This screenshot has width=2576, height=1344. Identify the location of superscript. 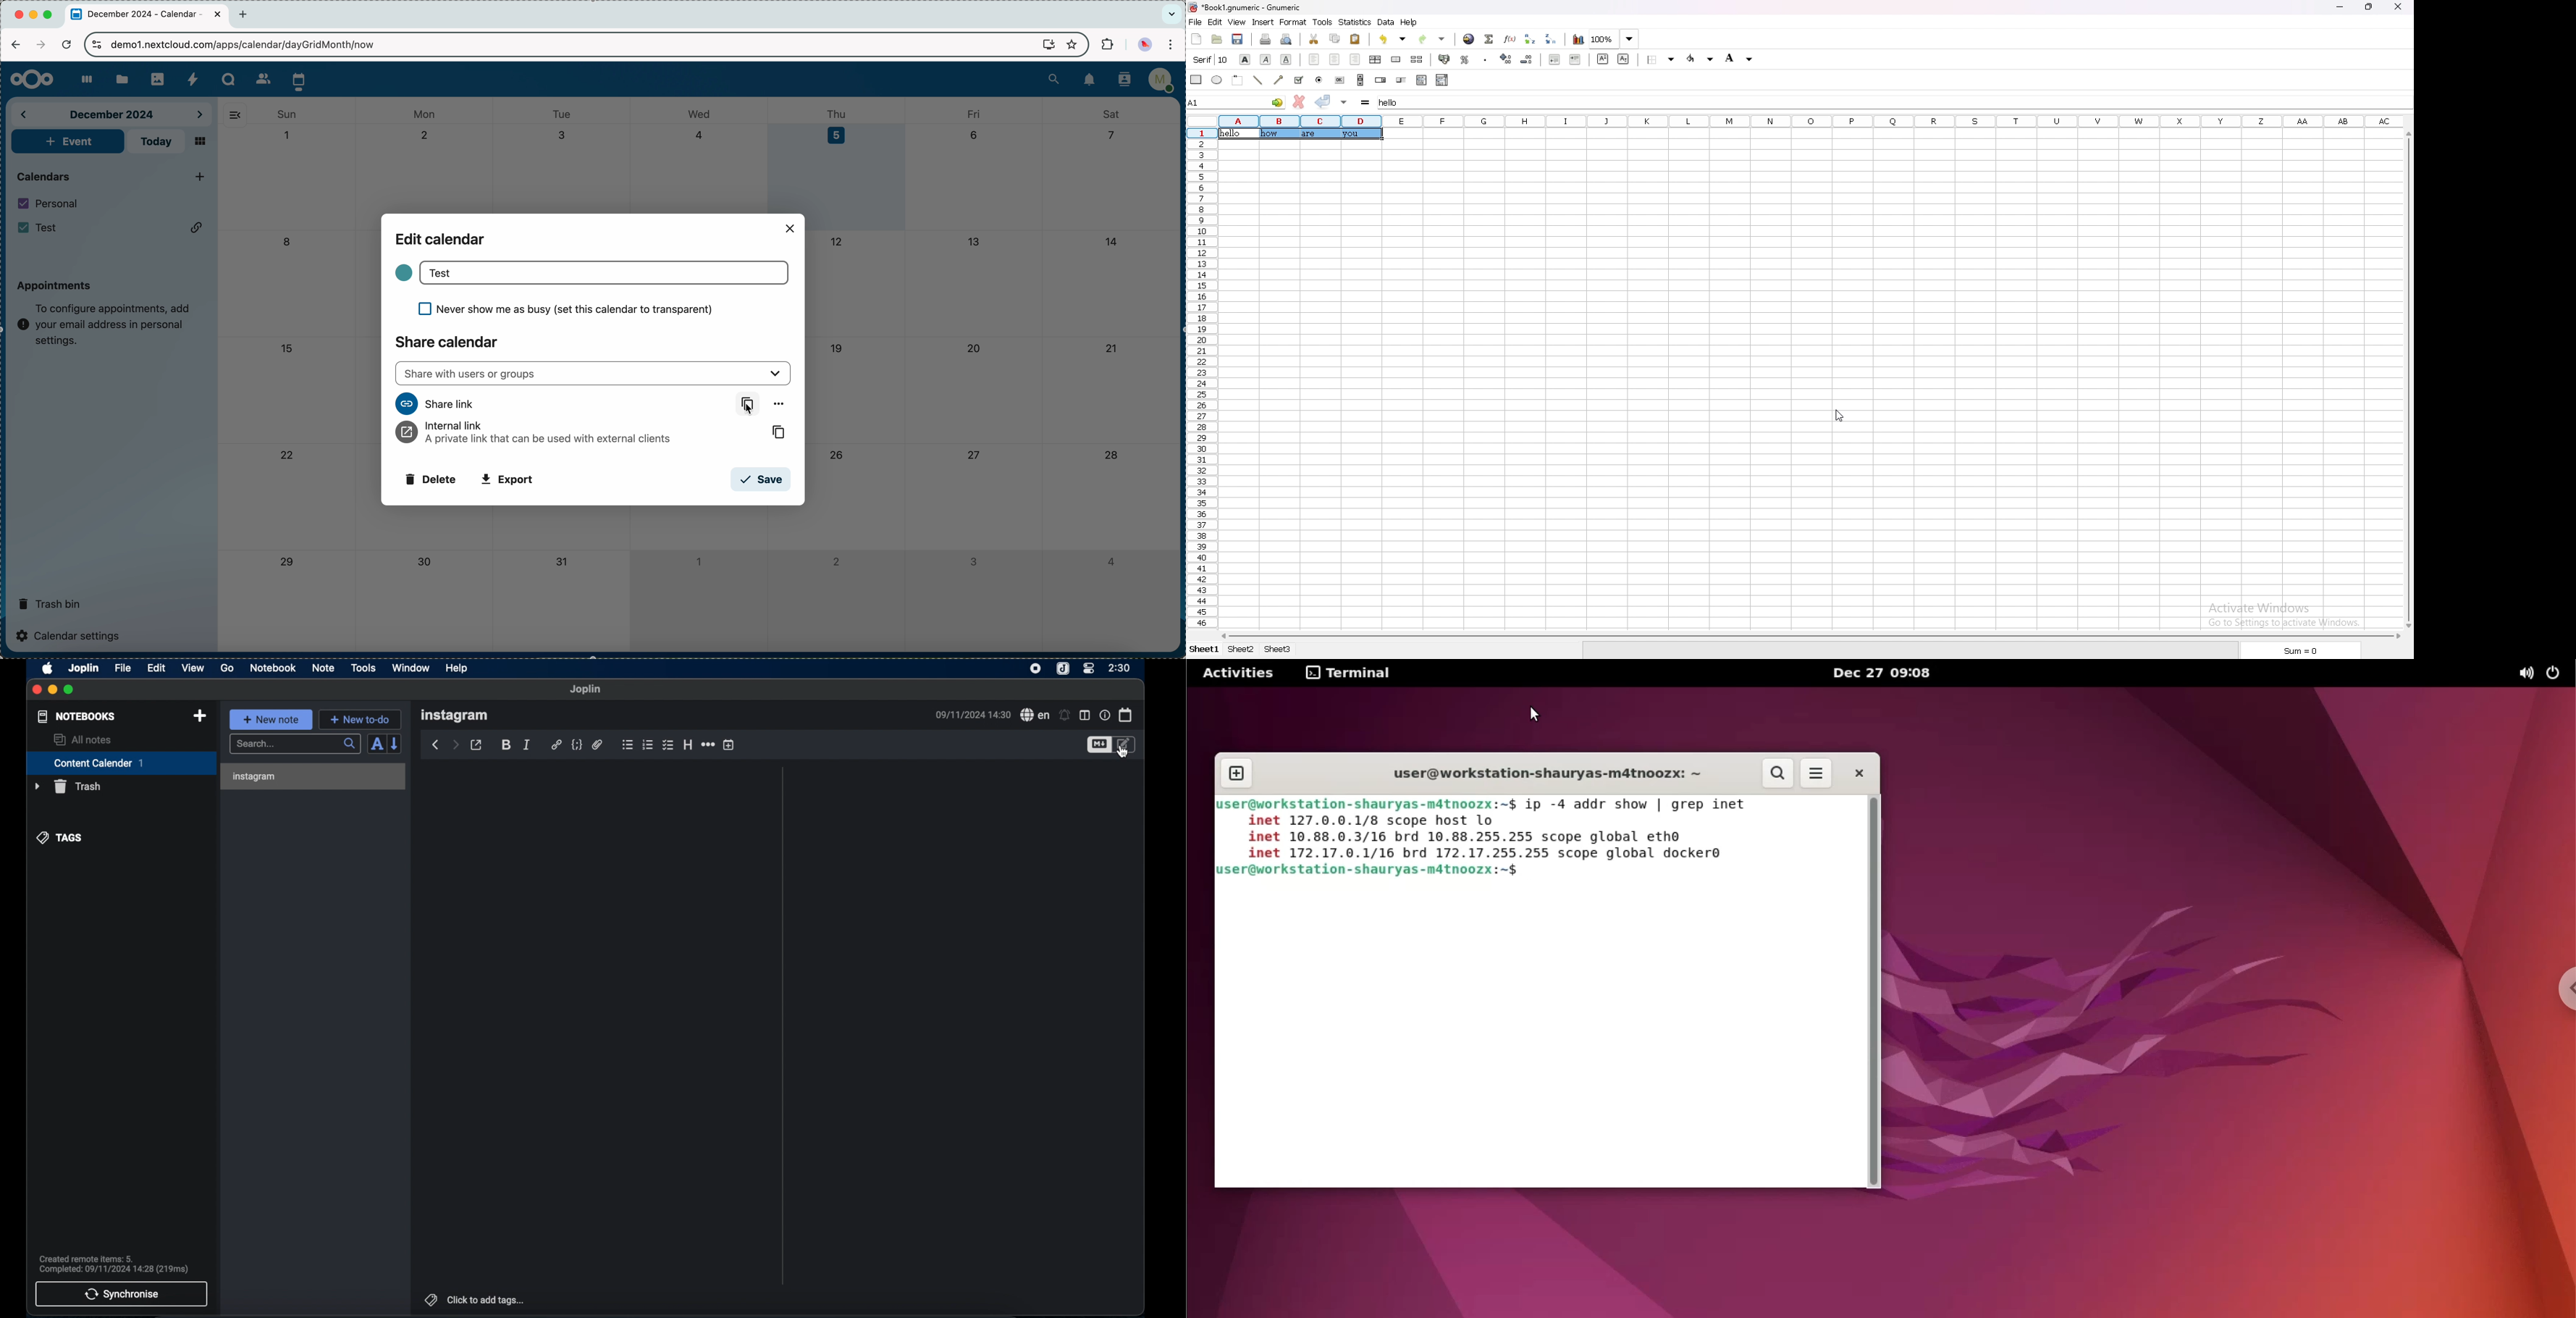
(1603, 58).